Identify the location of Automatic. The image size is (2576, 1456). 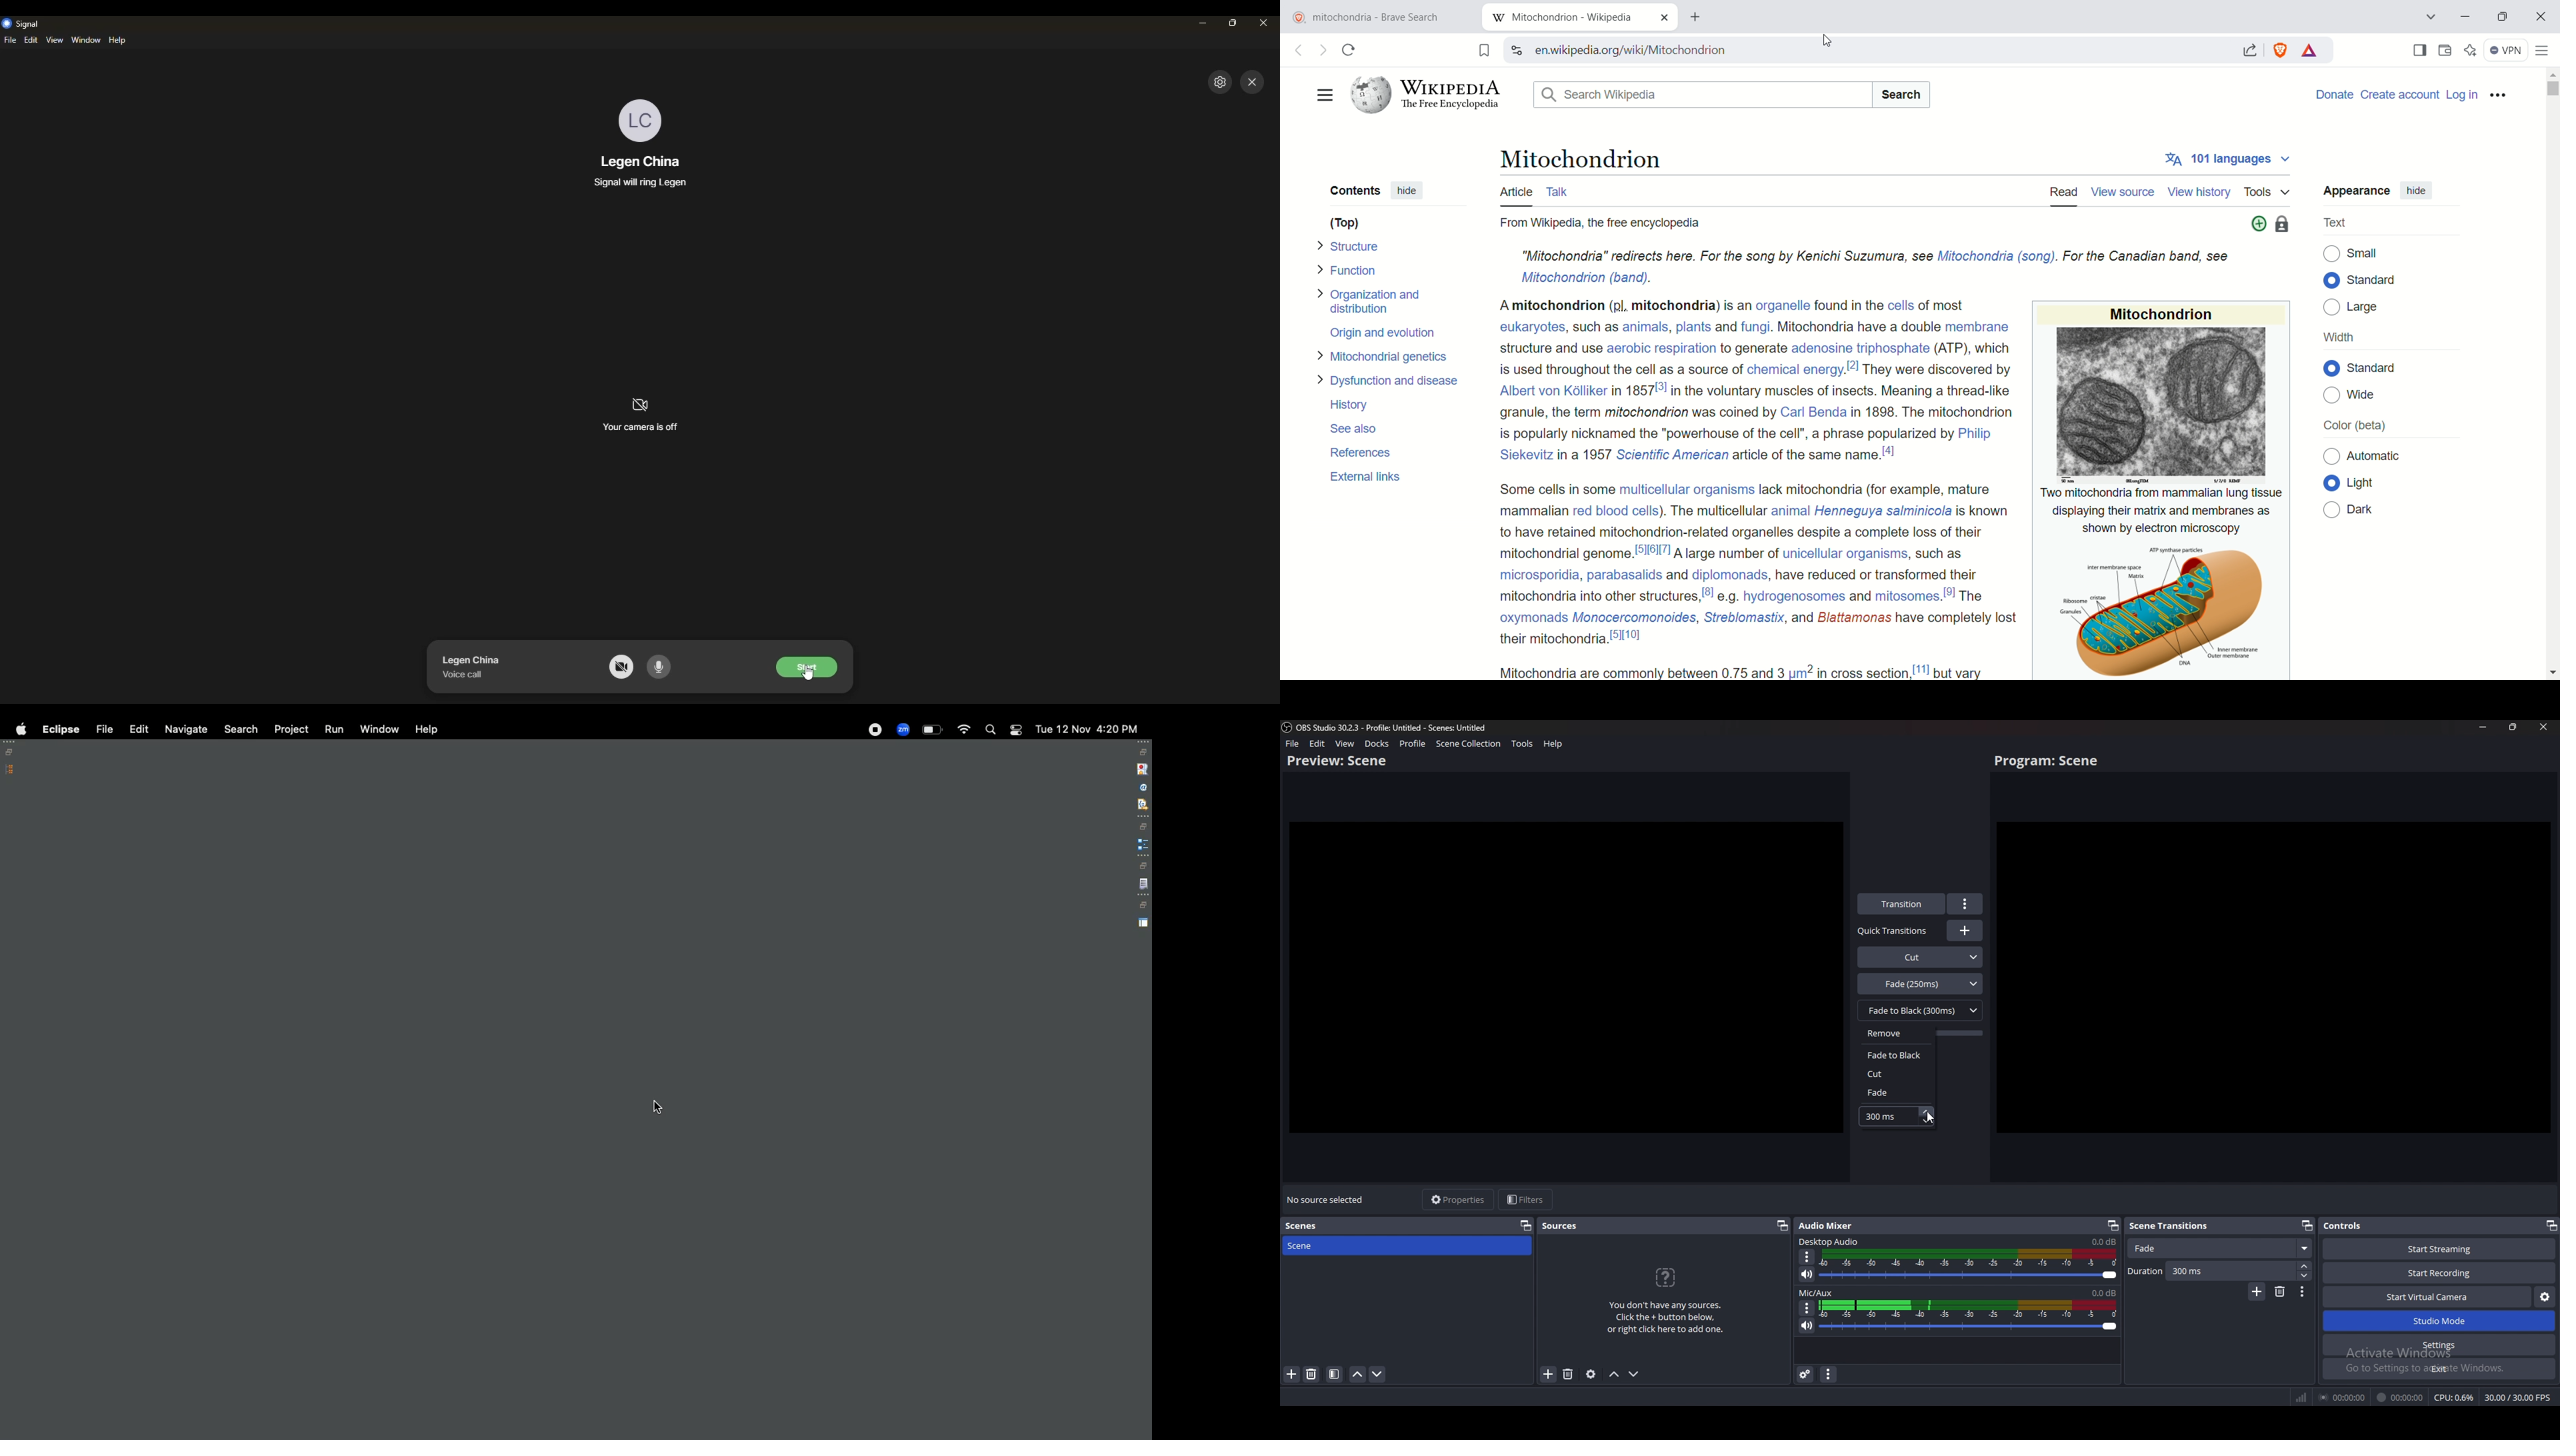
(2375, 456).